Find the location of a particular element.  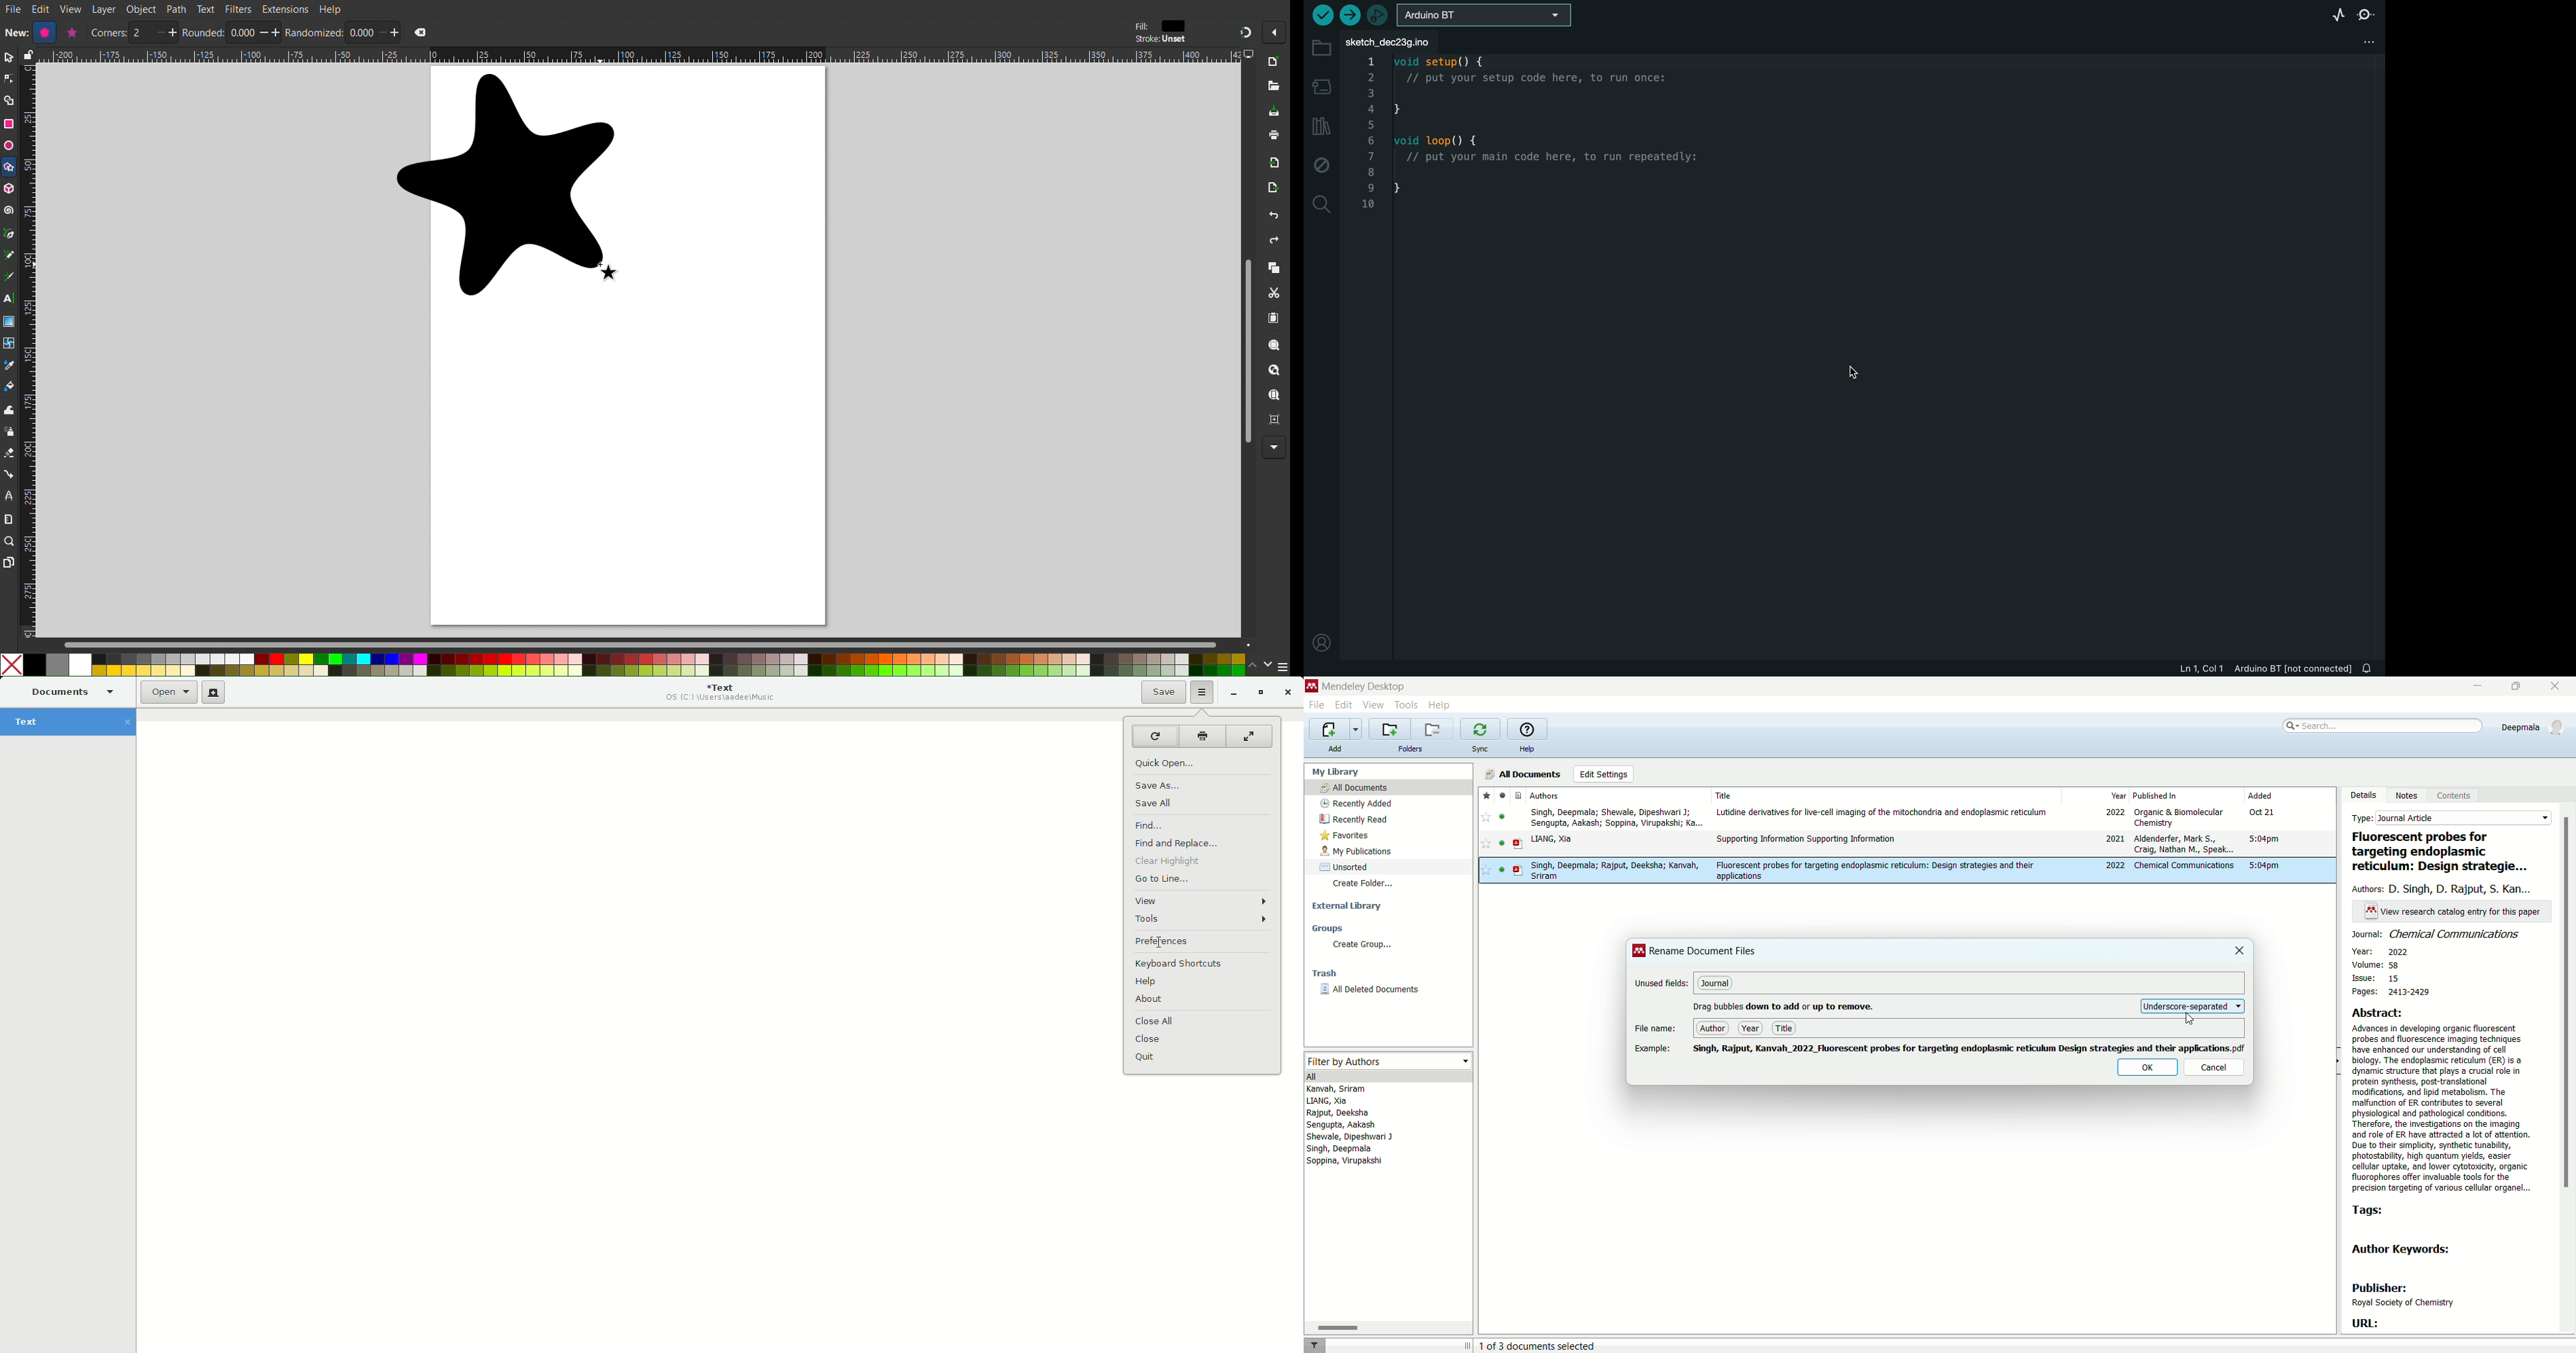

authors is located at coordinates (2447, 889).